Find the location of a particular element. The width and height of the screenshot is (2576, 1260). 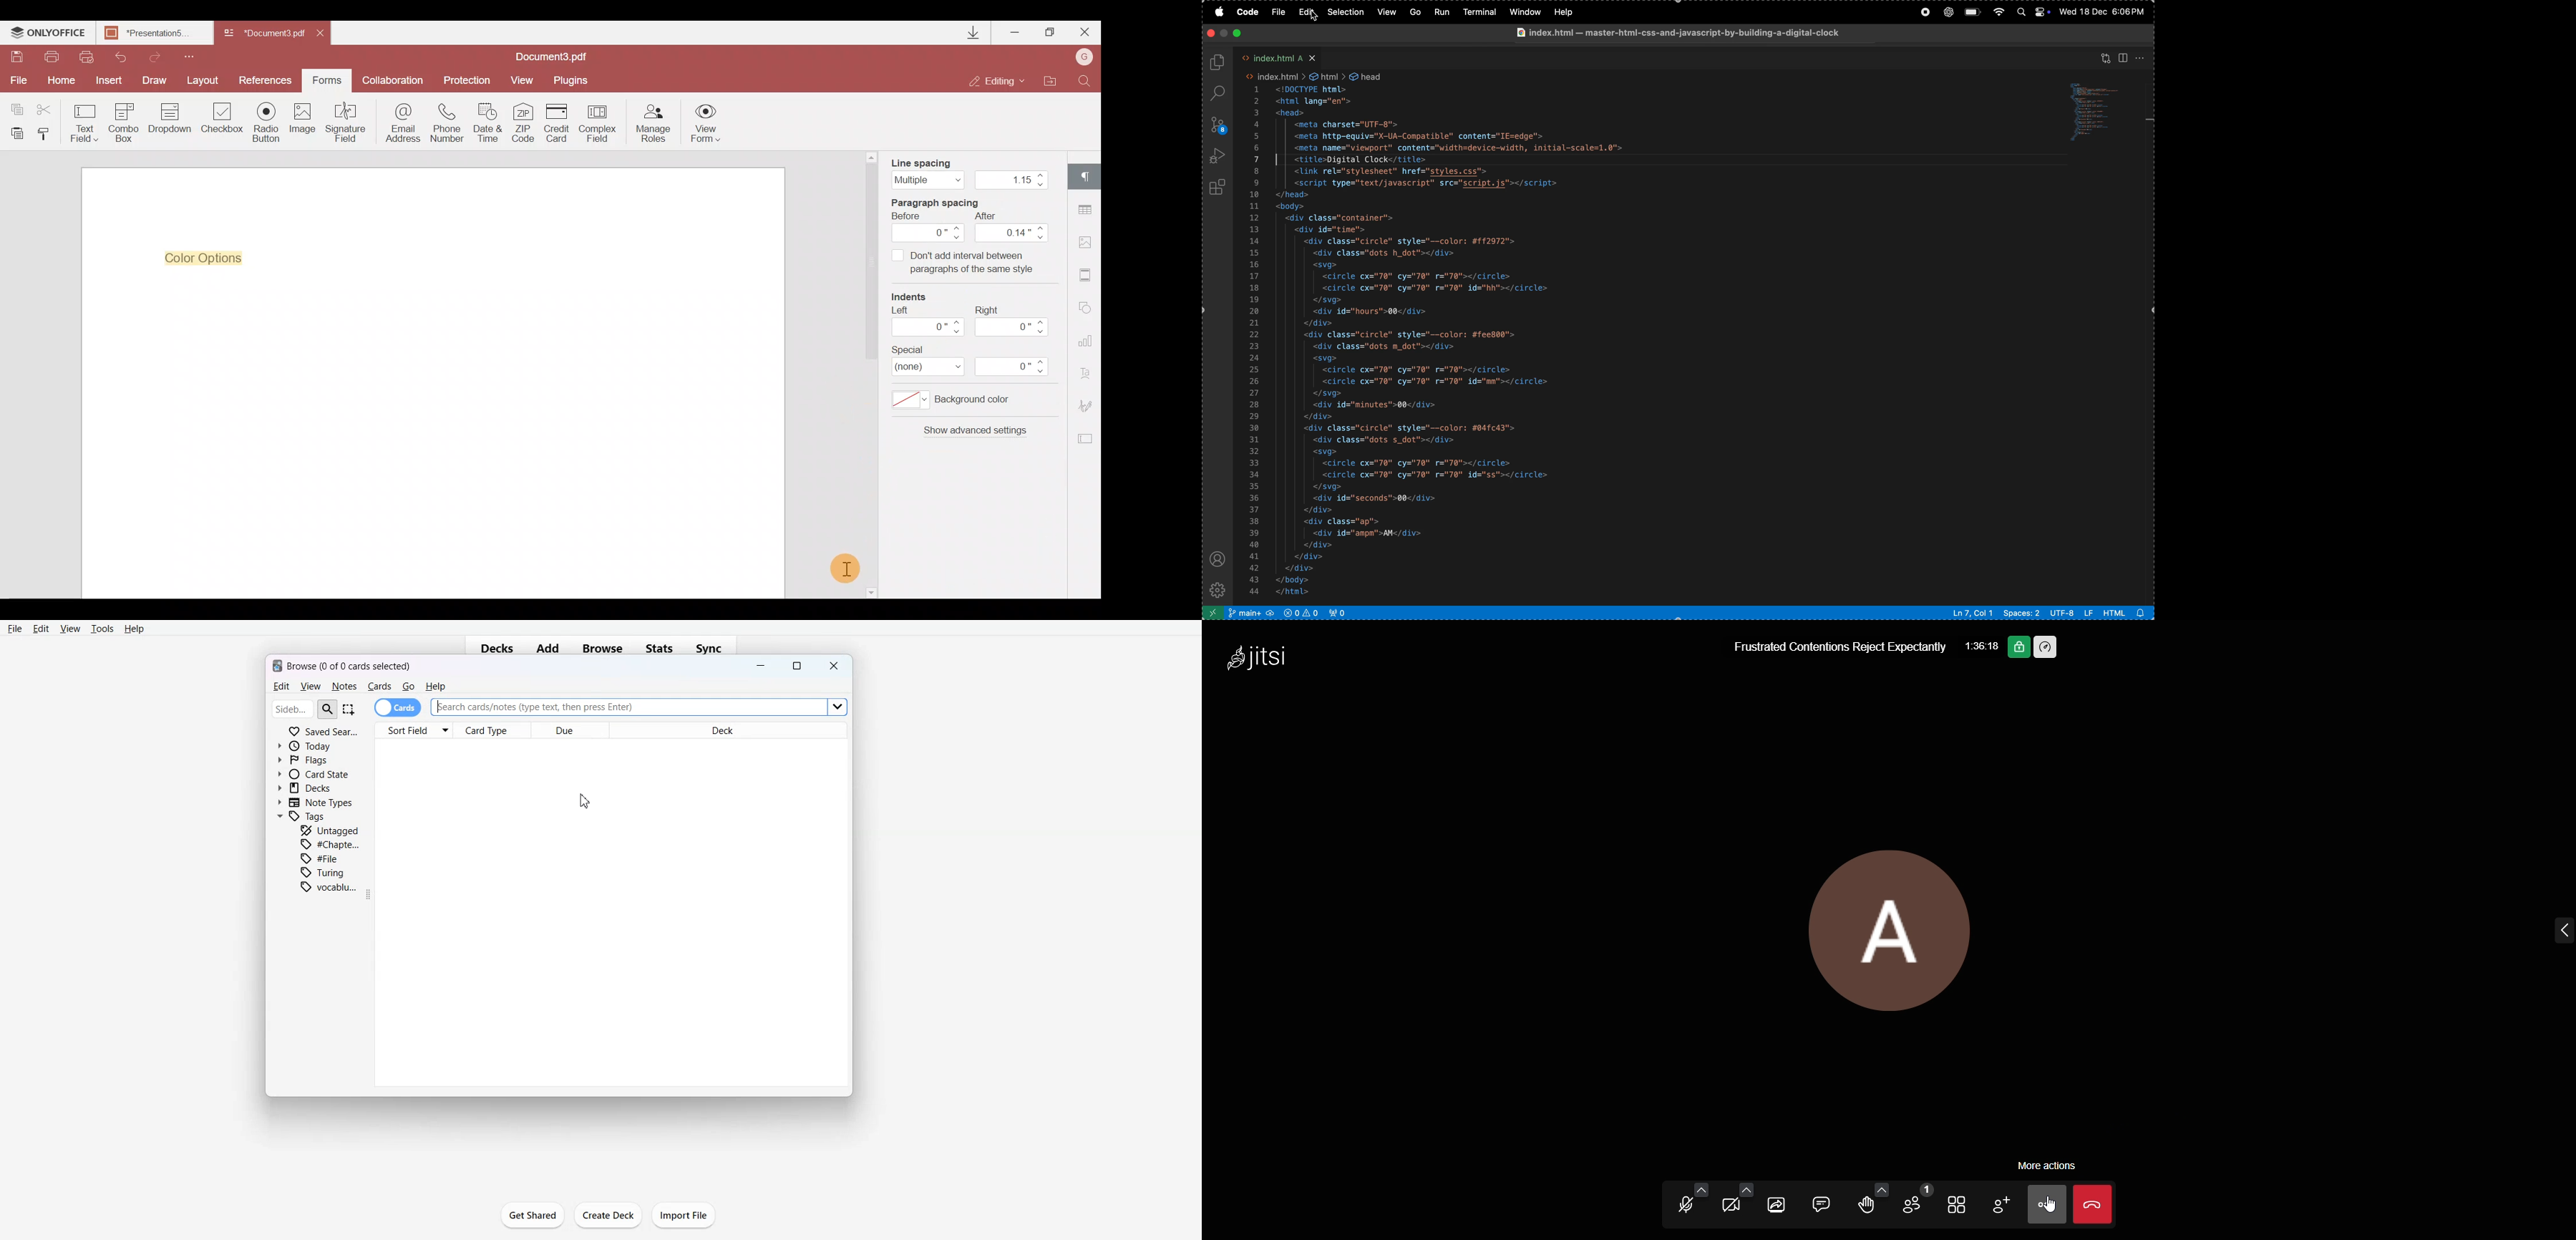

Add is located at coordinates (548, 649).